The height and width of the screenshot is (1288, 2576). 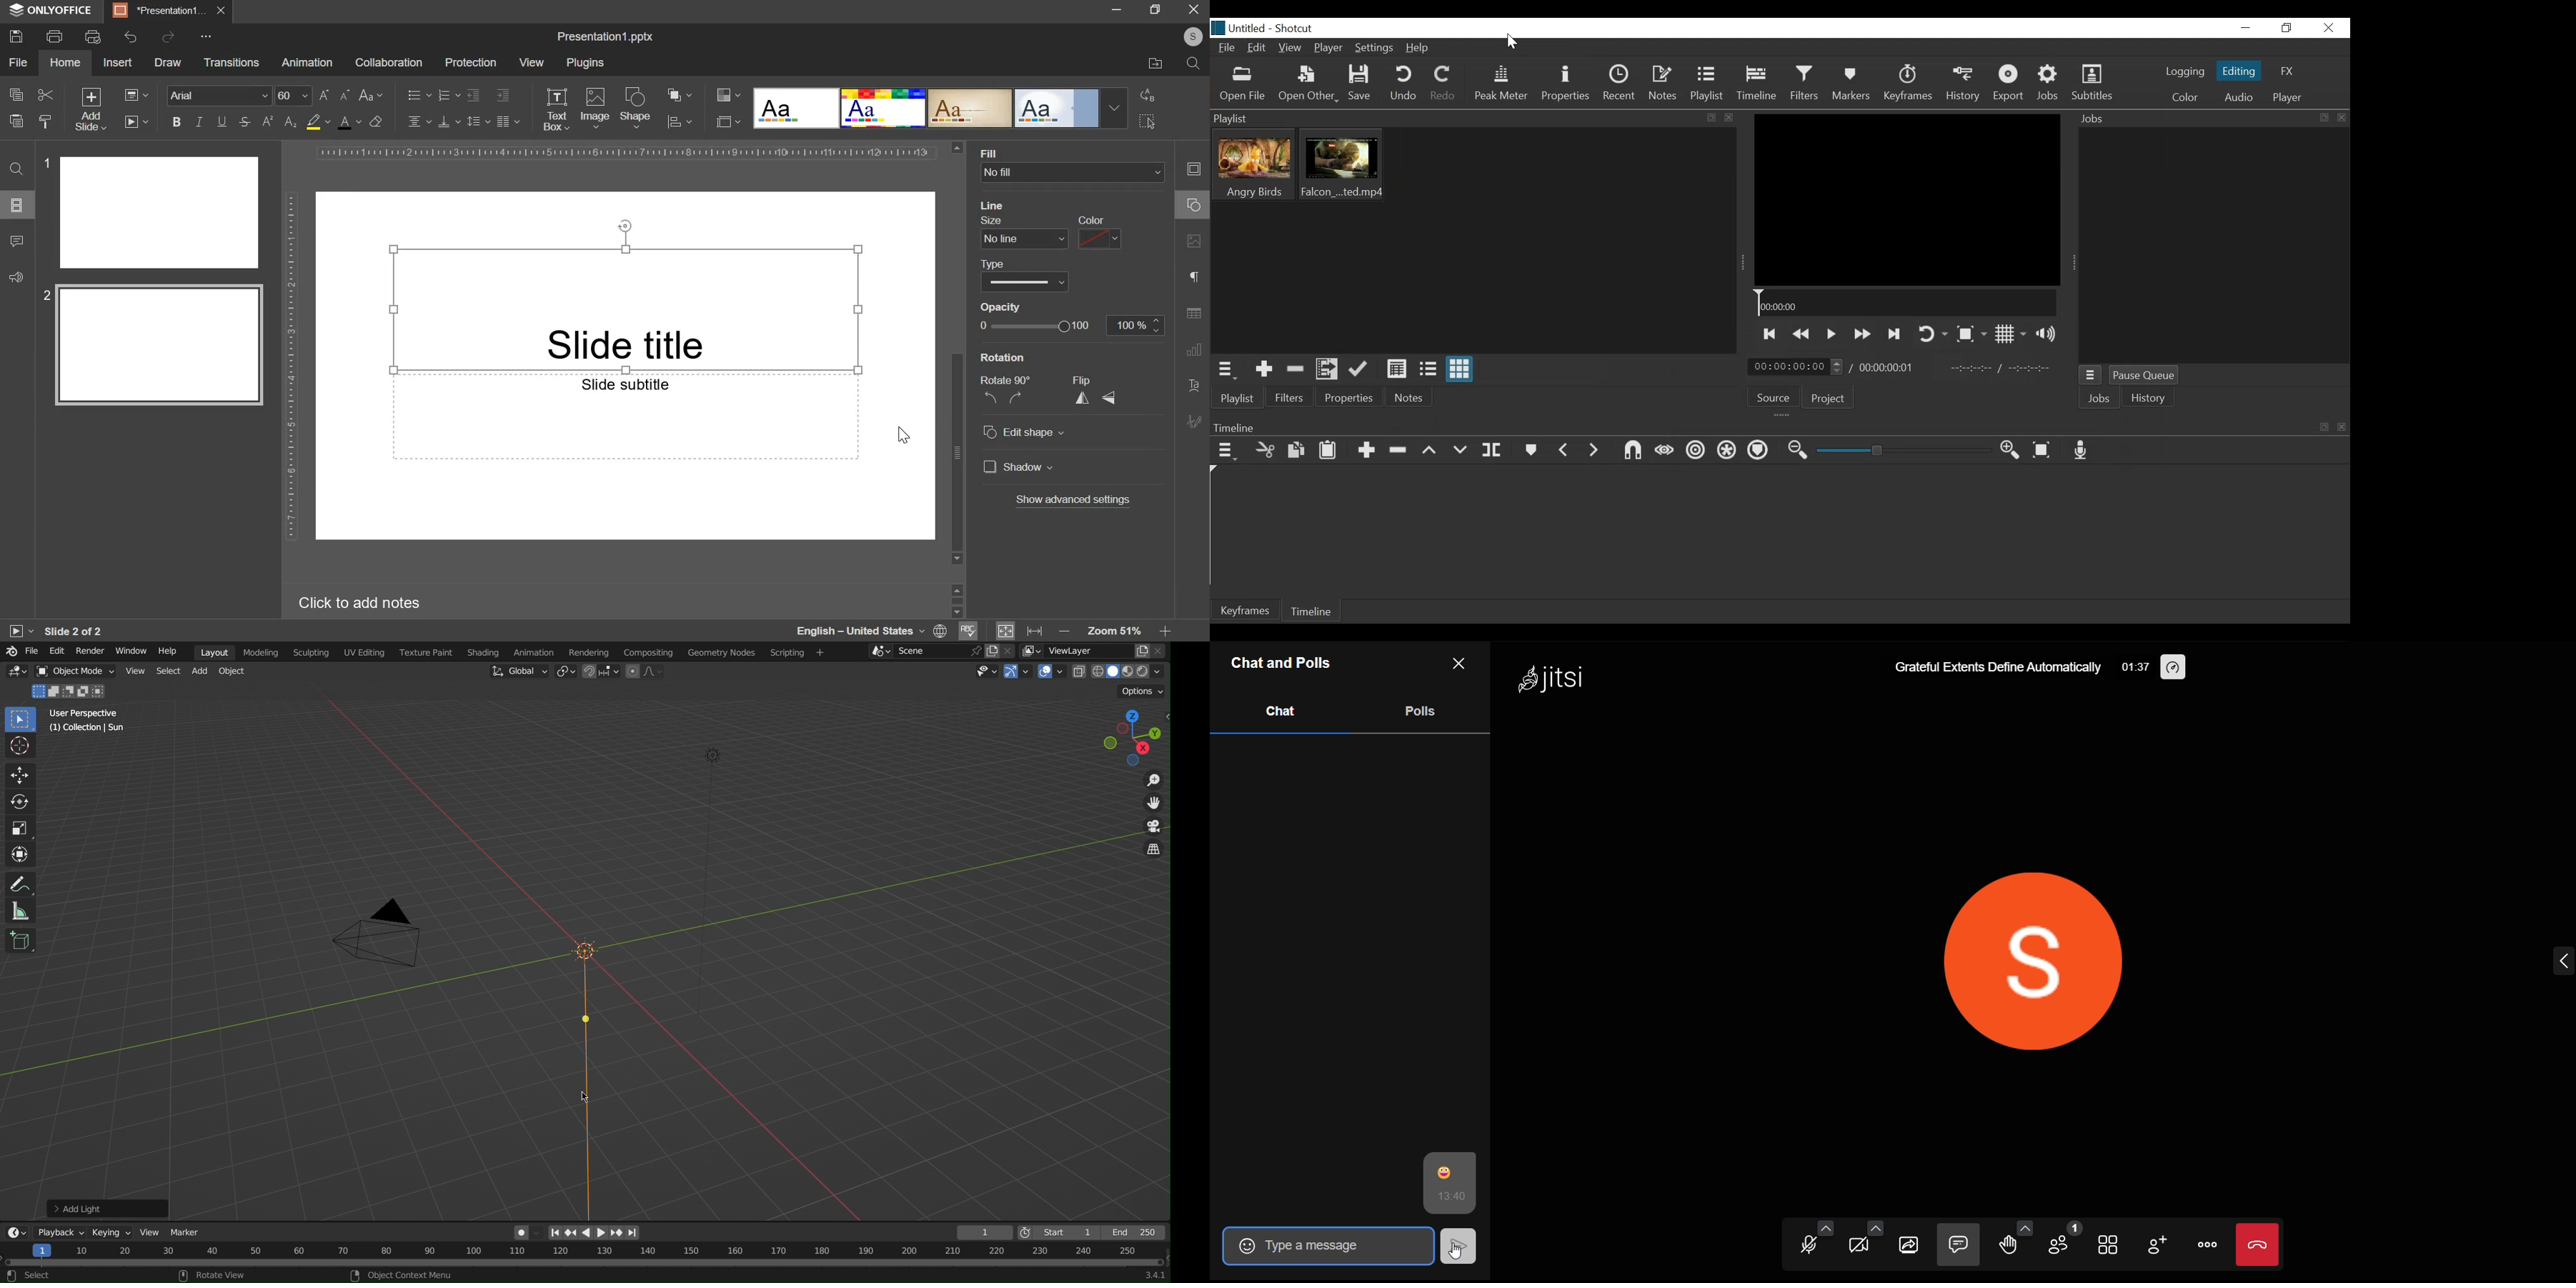 What do you see at coordinates (1443, 85) in the screenshot?
I see `Redo` at bounding box center [1443, 85].